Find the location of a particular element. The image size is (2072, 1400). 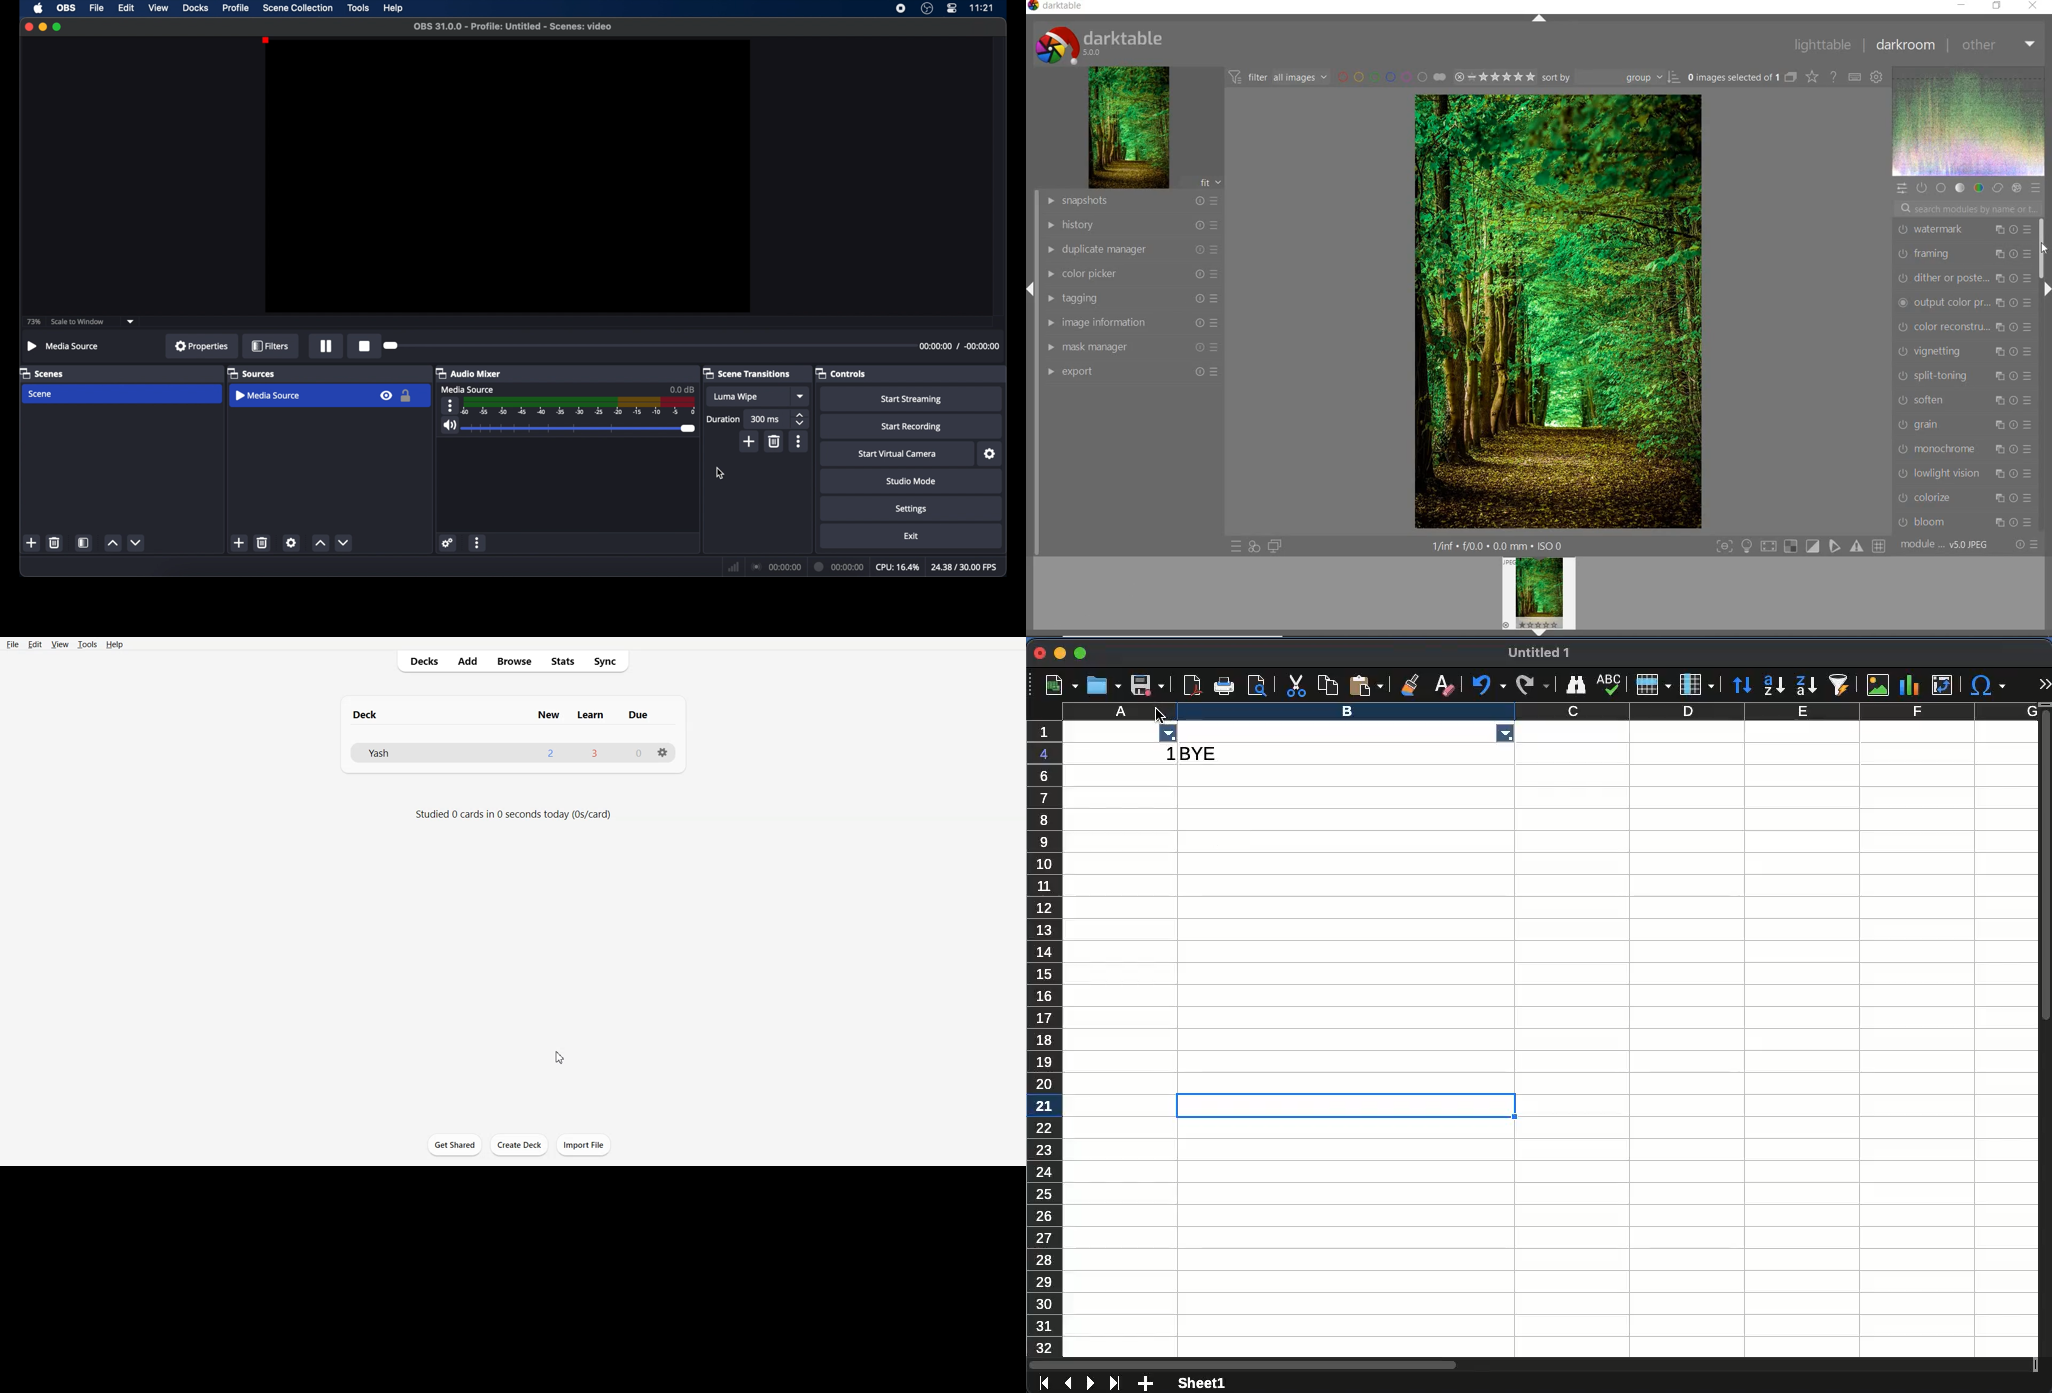

Studied 0 cards in 0 seconds today (0s/card) is located at coordinates (514, 814).